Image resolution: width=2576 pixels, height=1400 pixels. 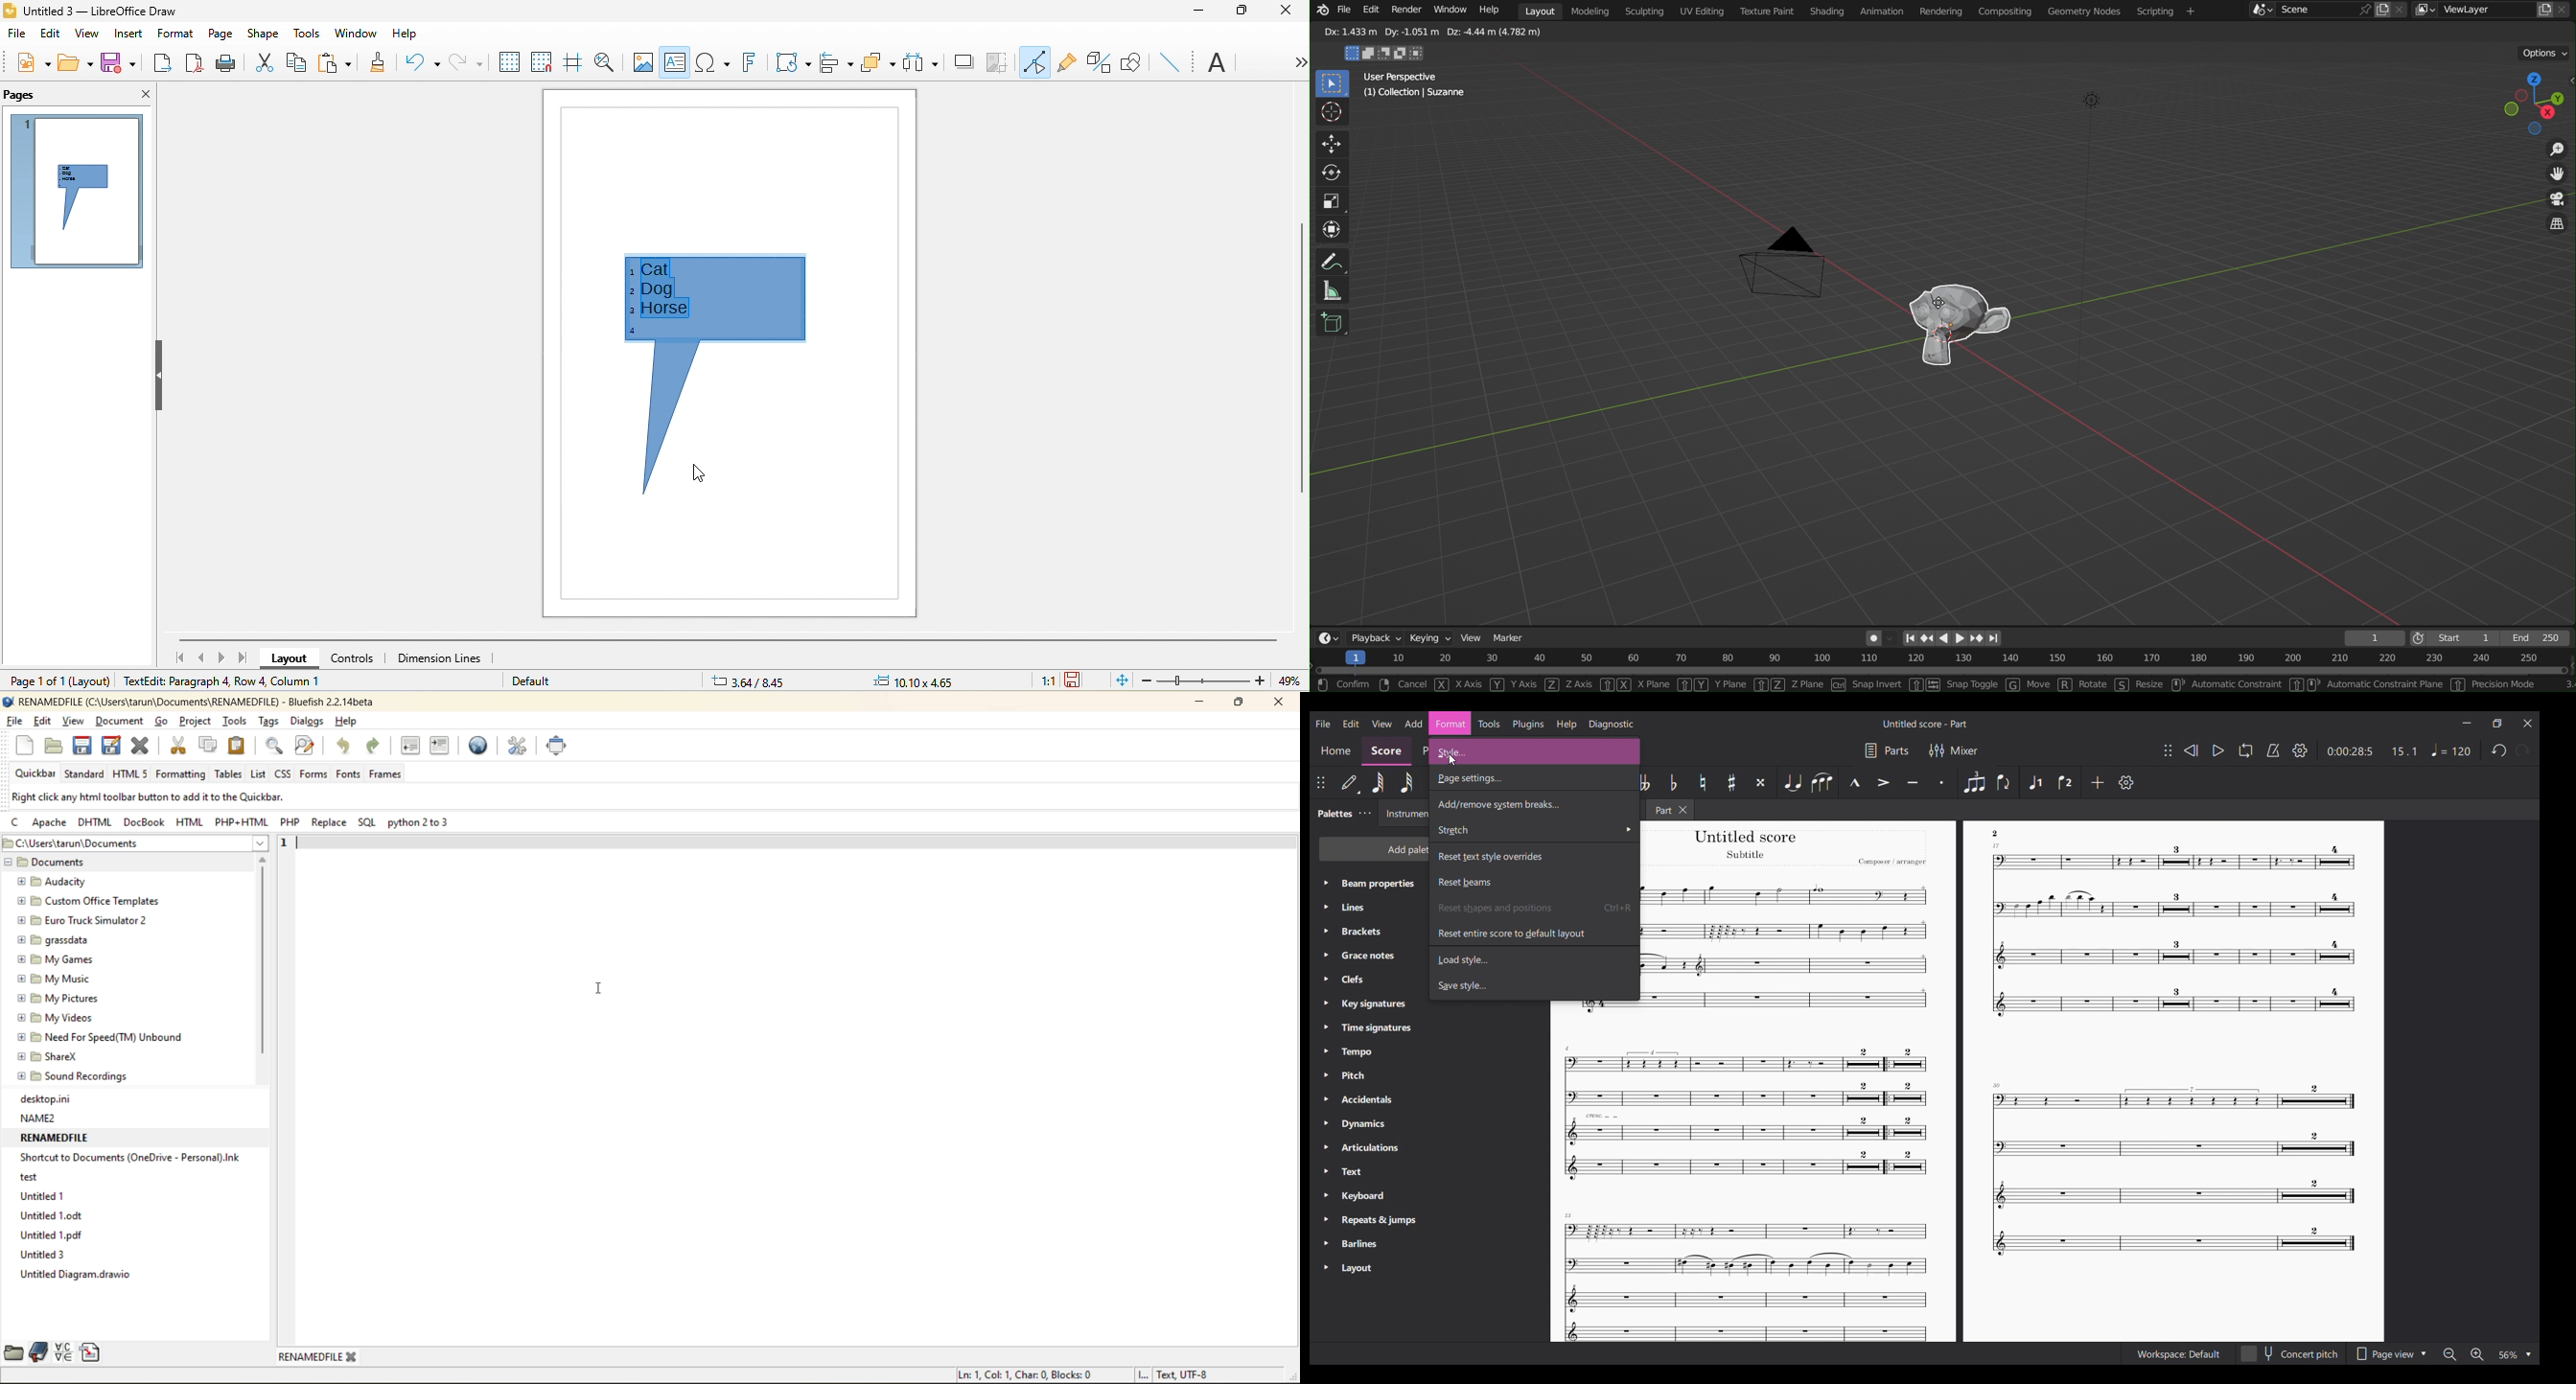 I want to click on , so click(x=2175, y=931).